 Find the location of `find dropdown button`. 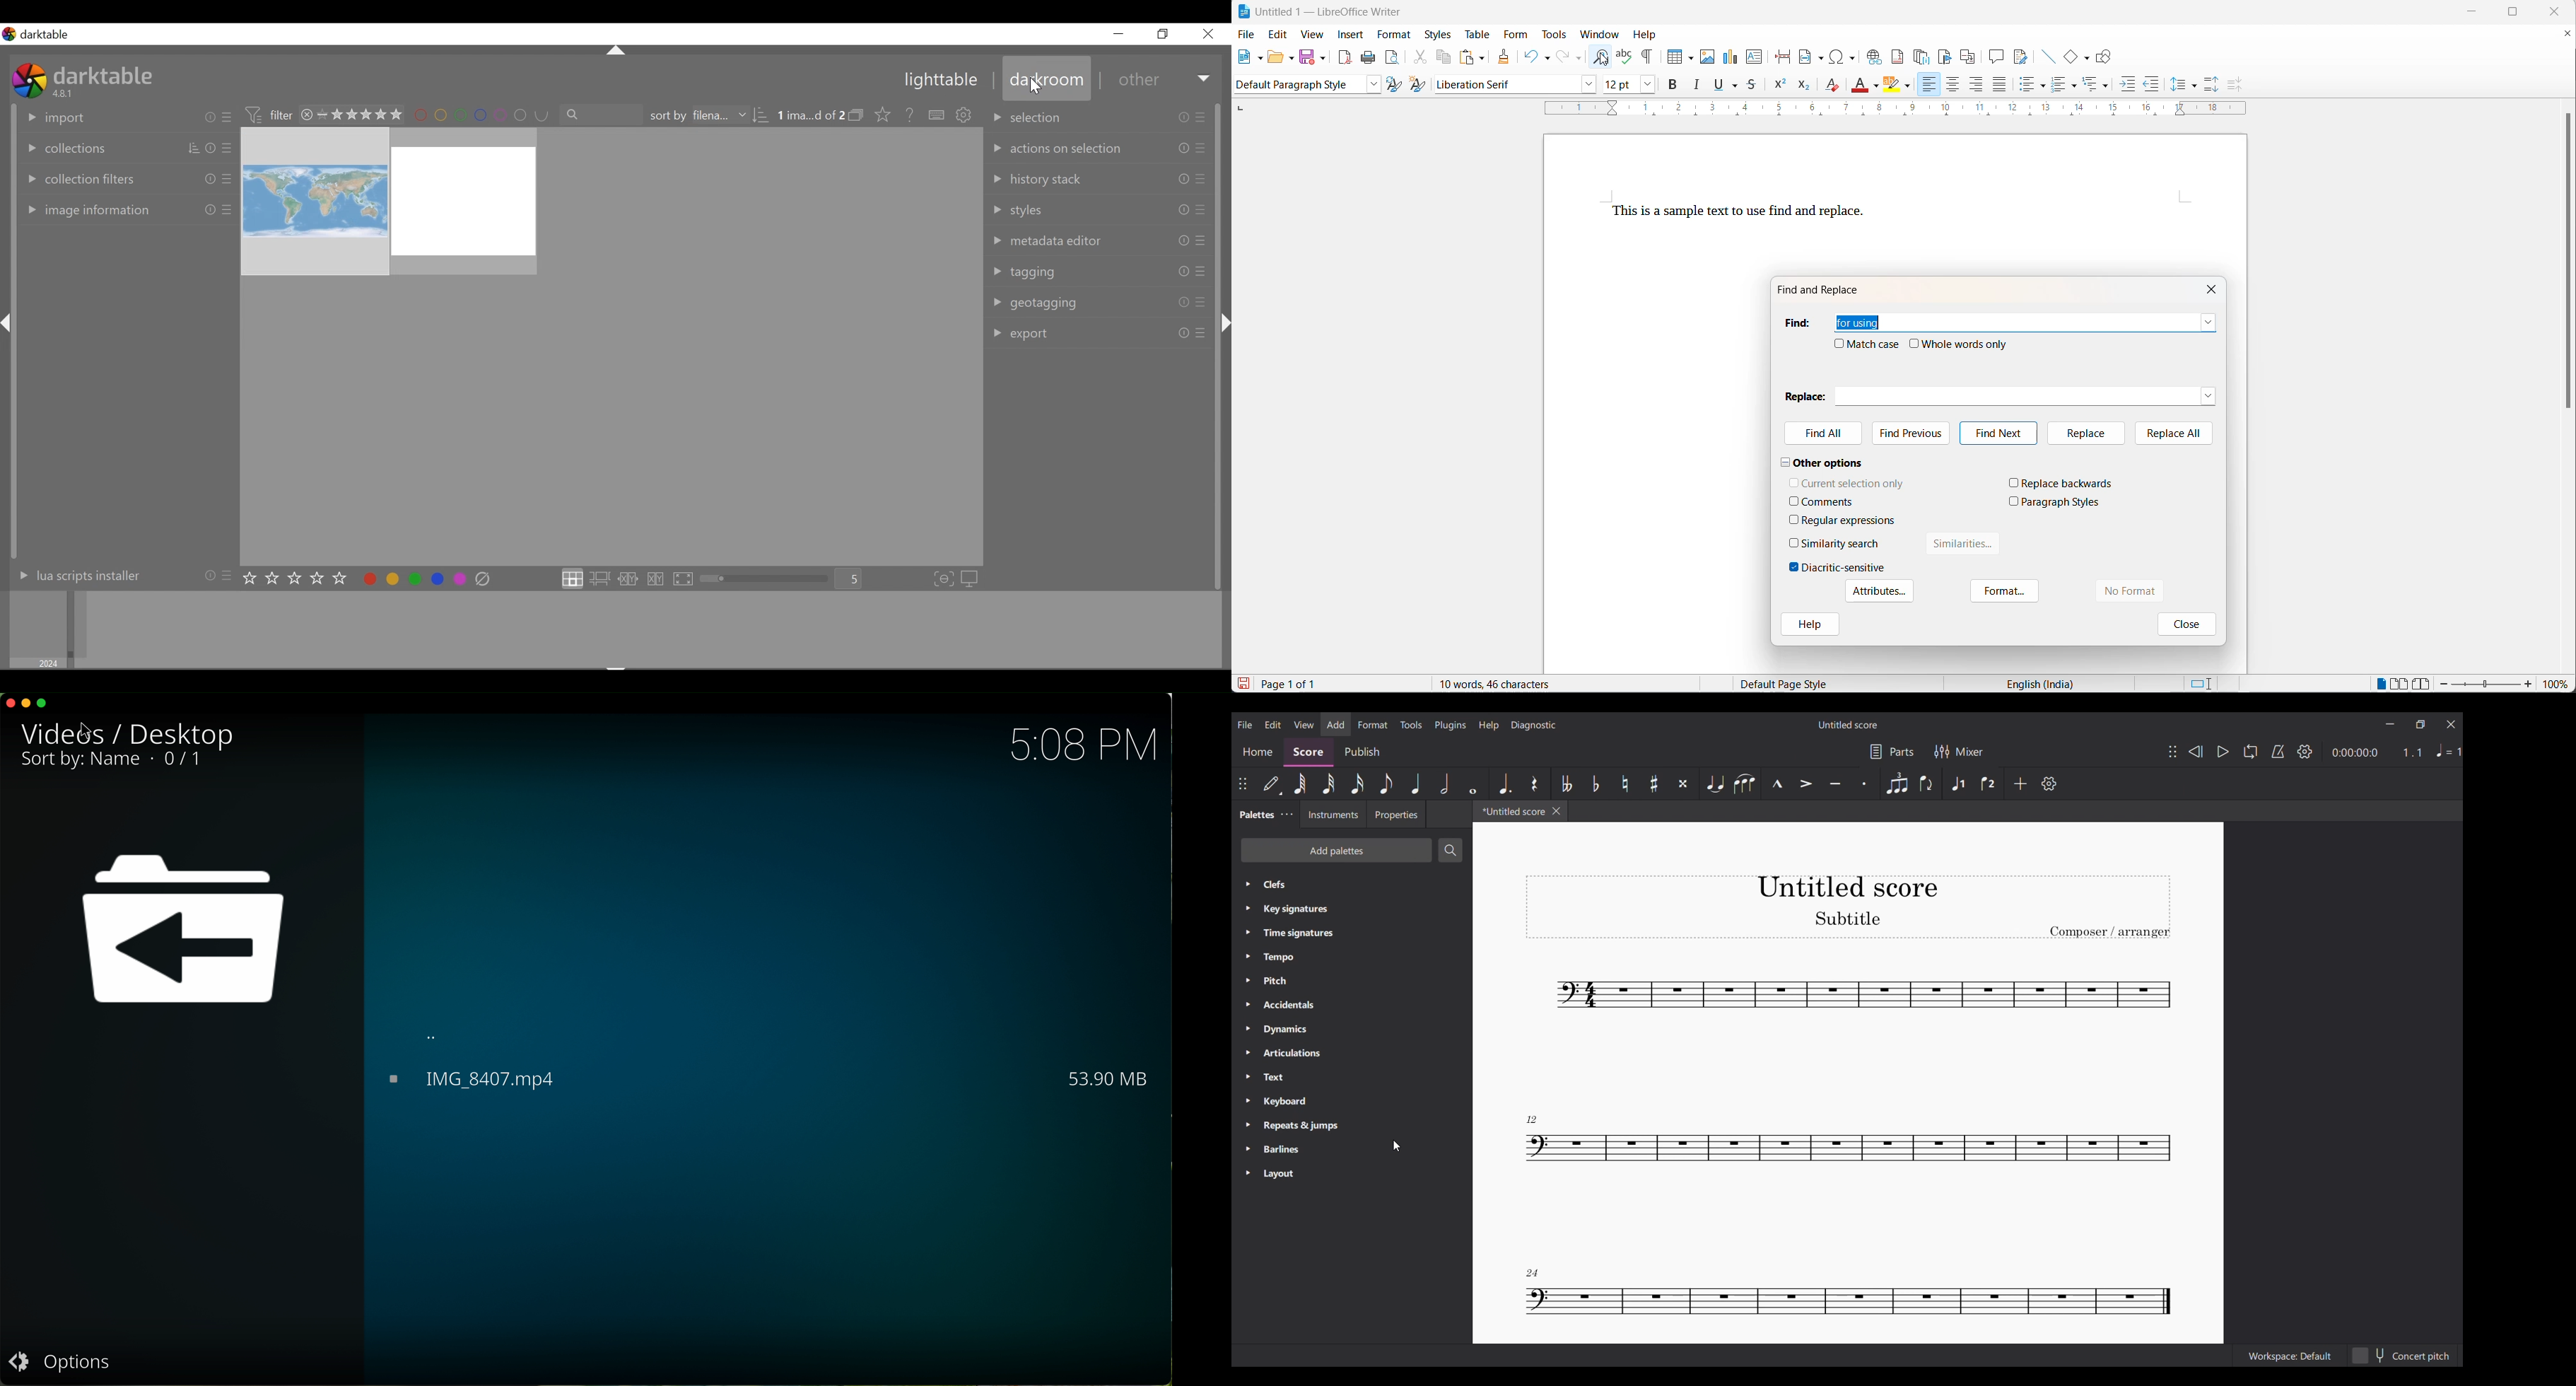

find dropdown button is located at coordinates (2208, 322).